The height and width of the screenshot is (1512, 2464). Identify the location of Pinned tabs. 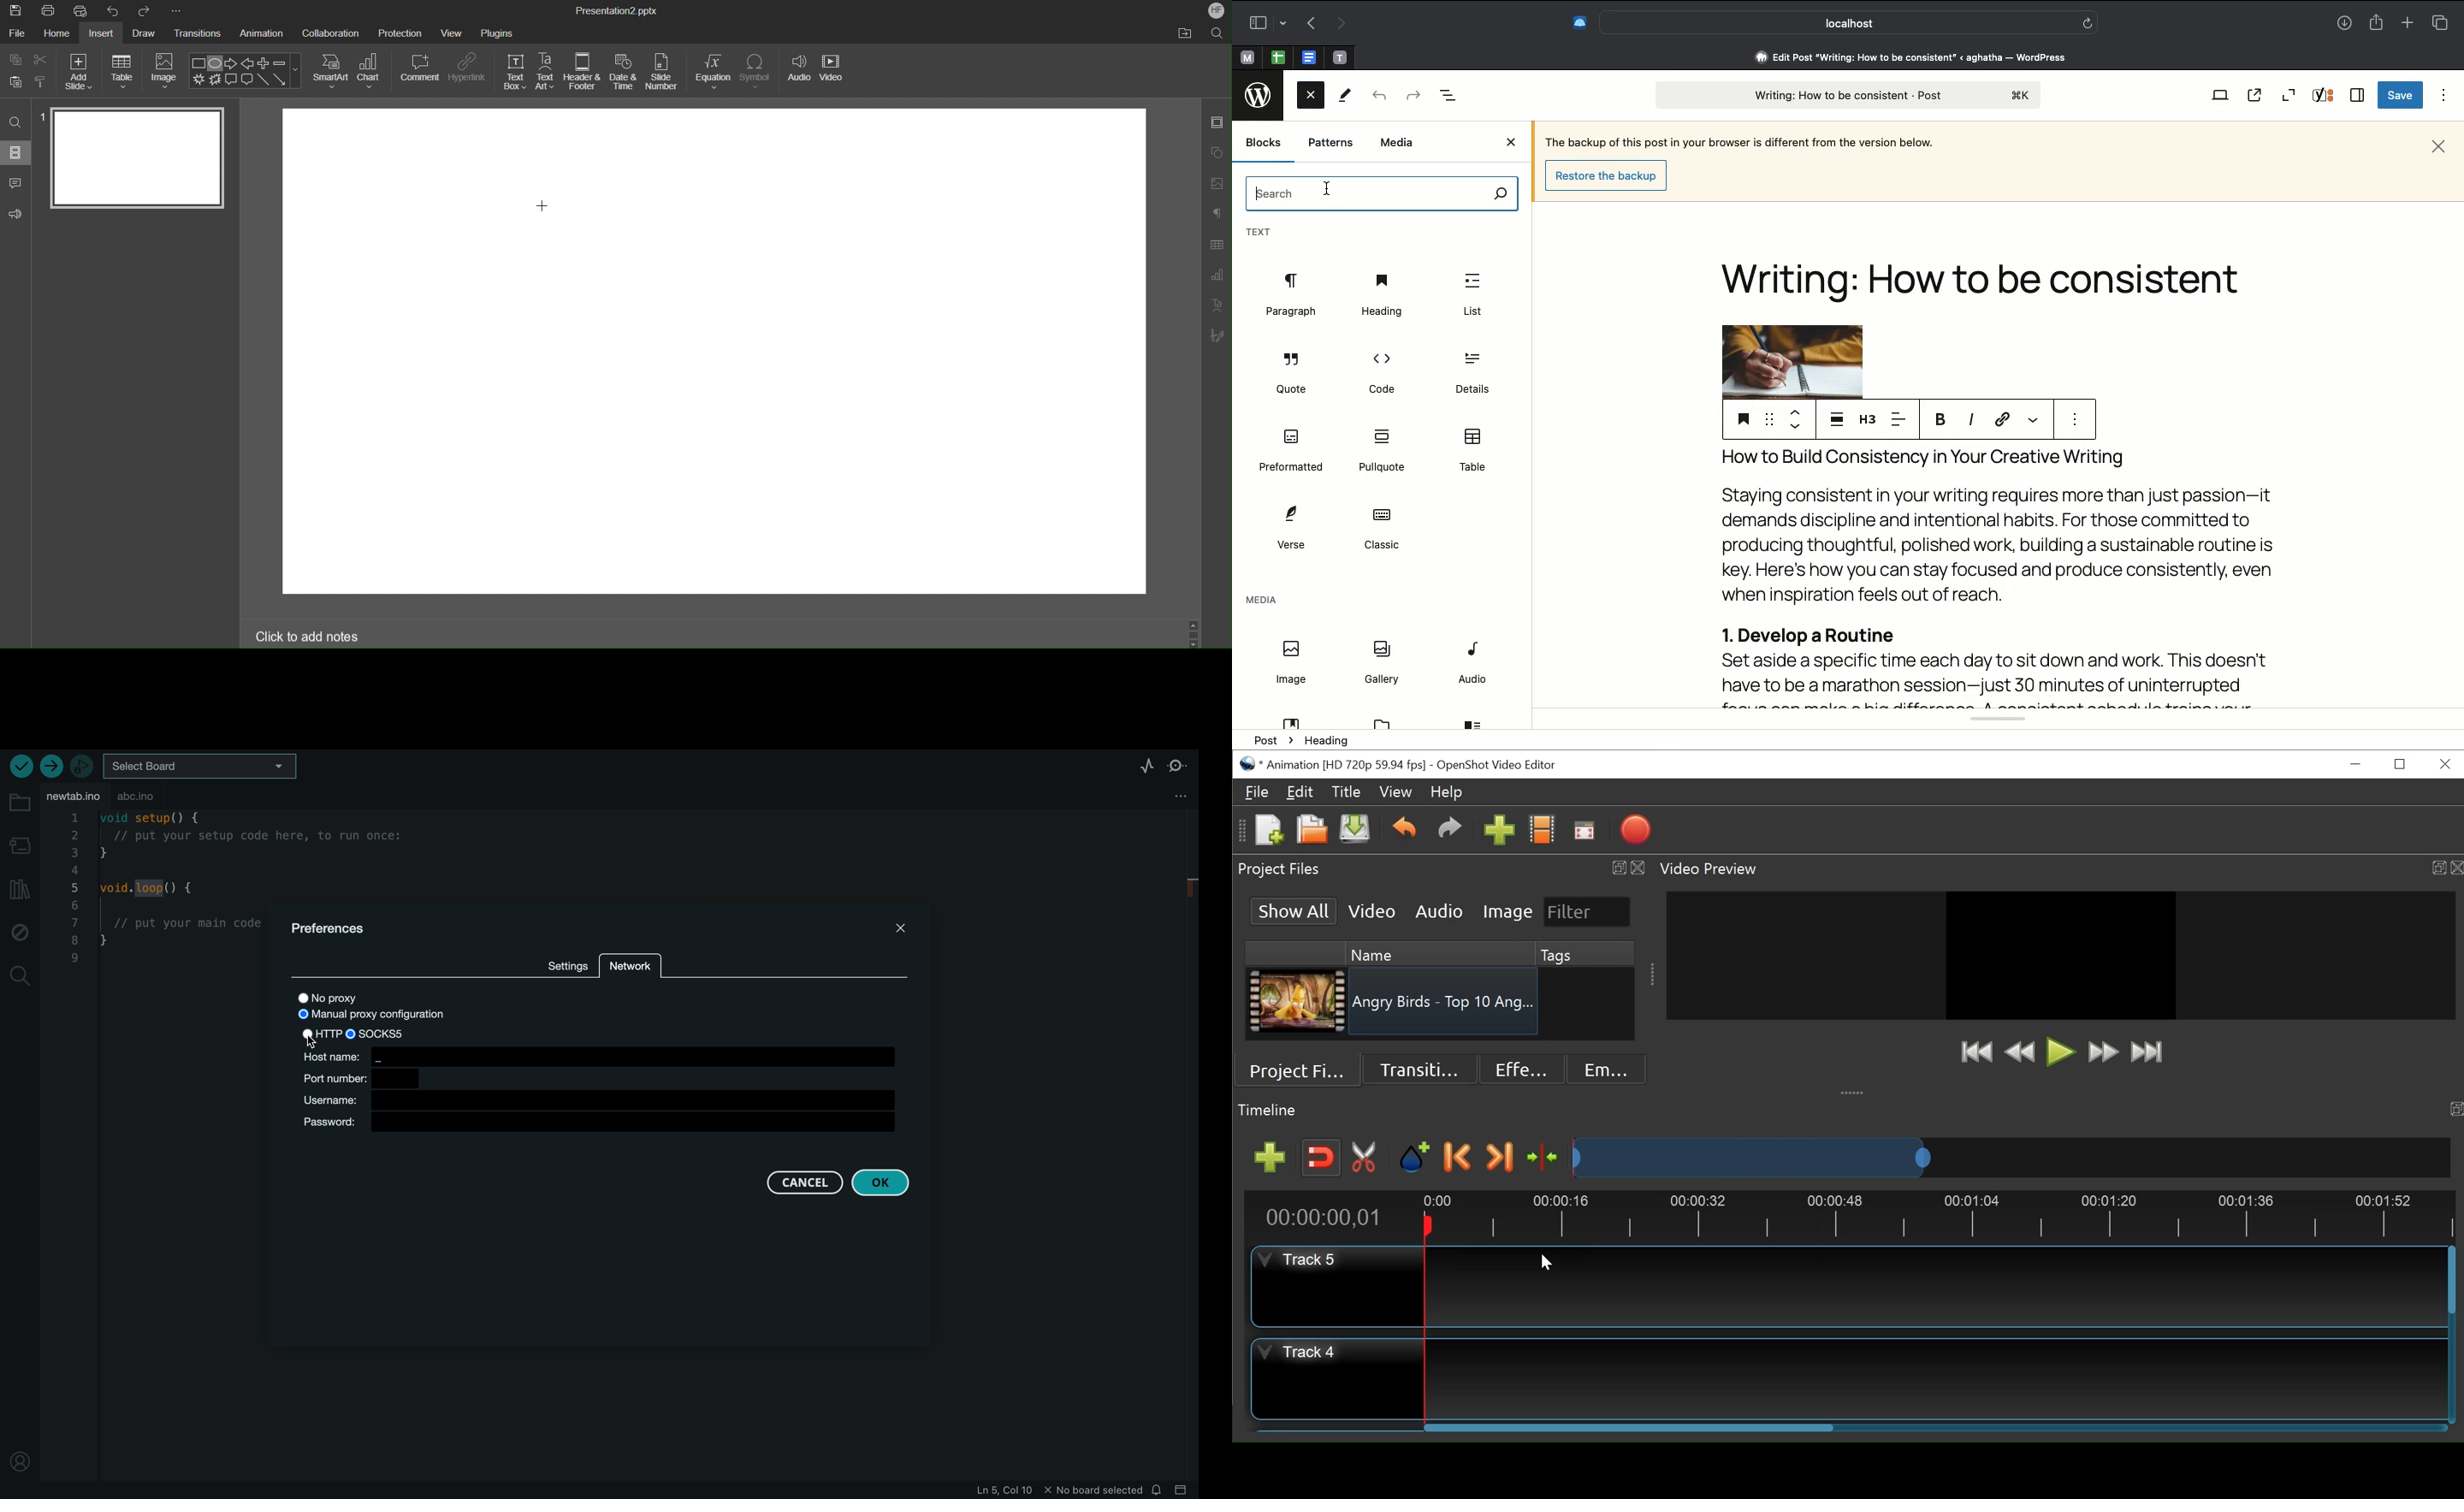
(1338, 57).